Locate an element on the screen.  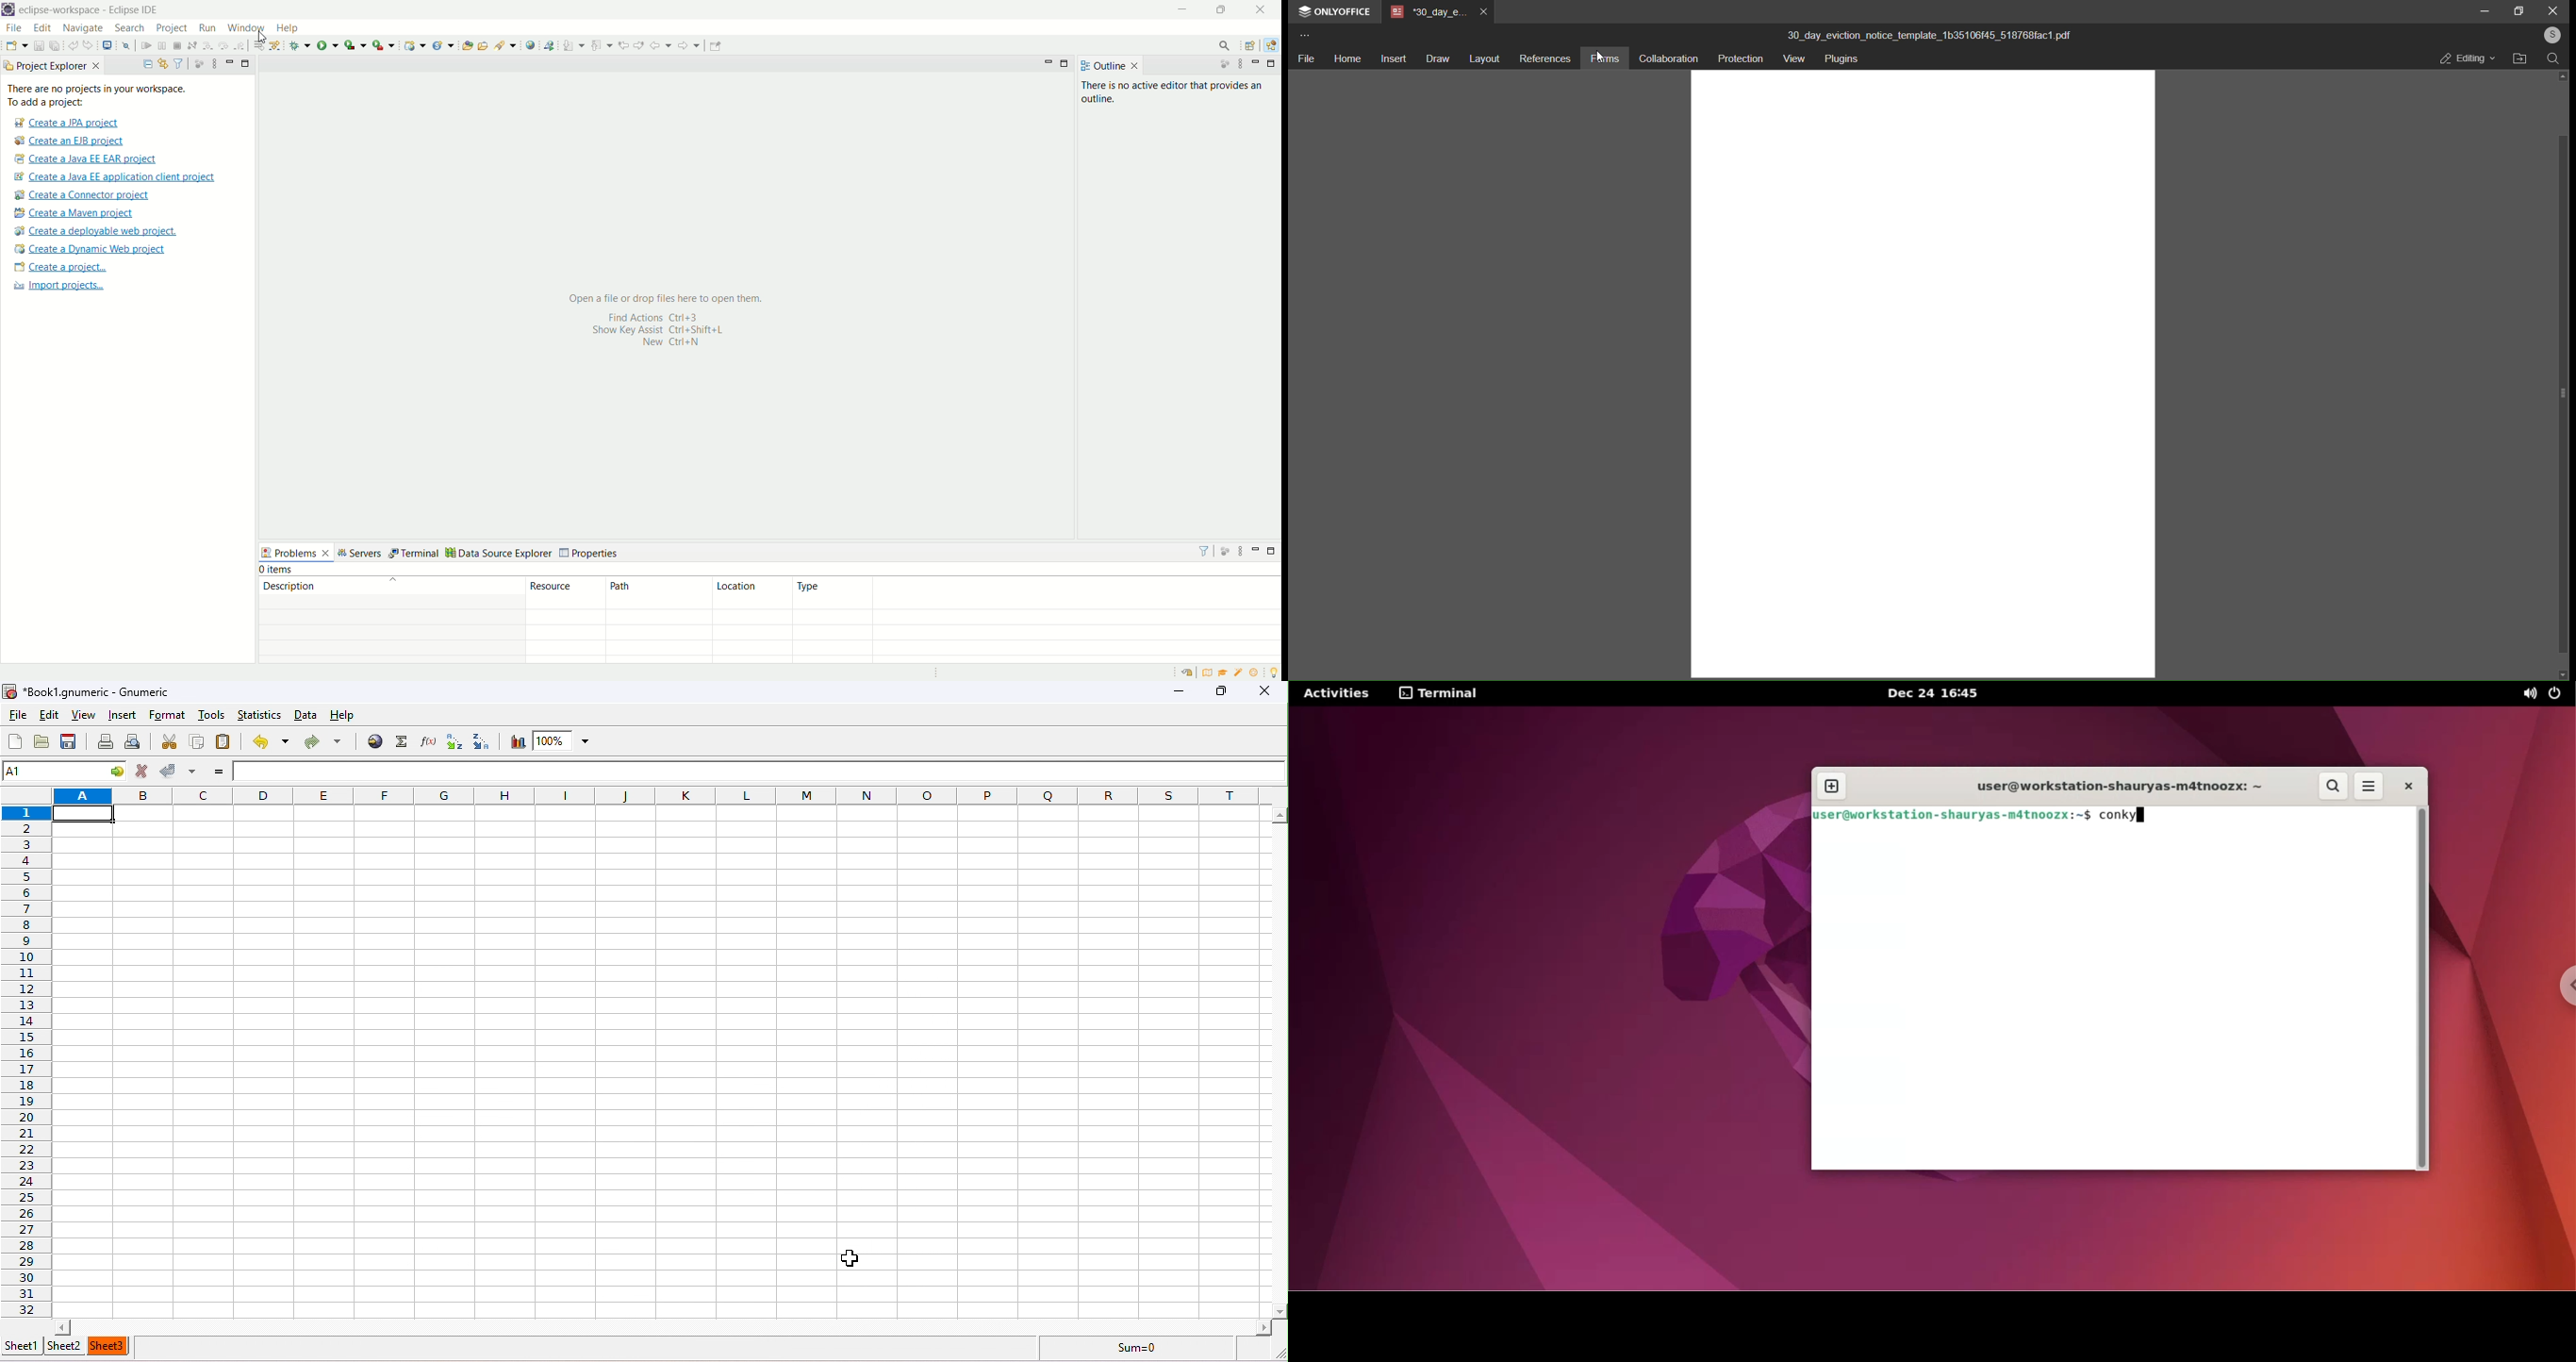
cancel change is located at coordinates (143, 773).